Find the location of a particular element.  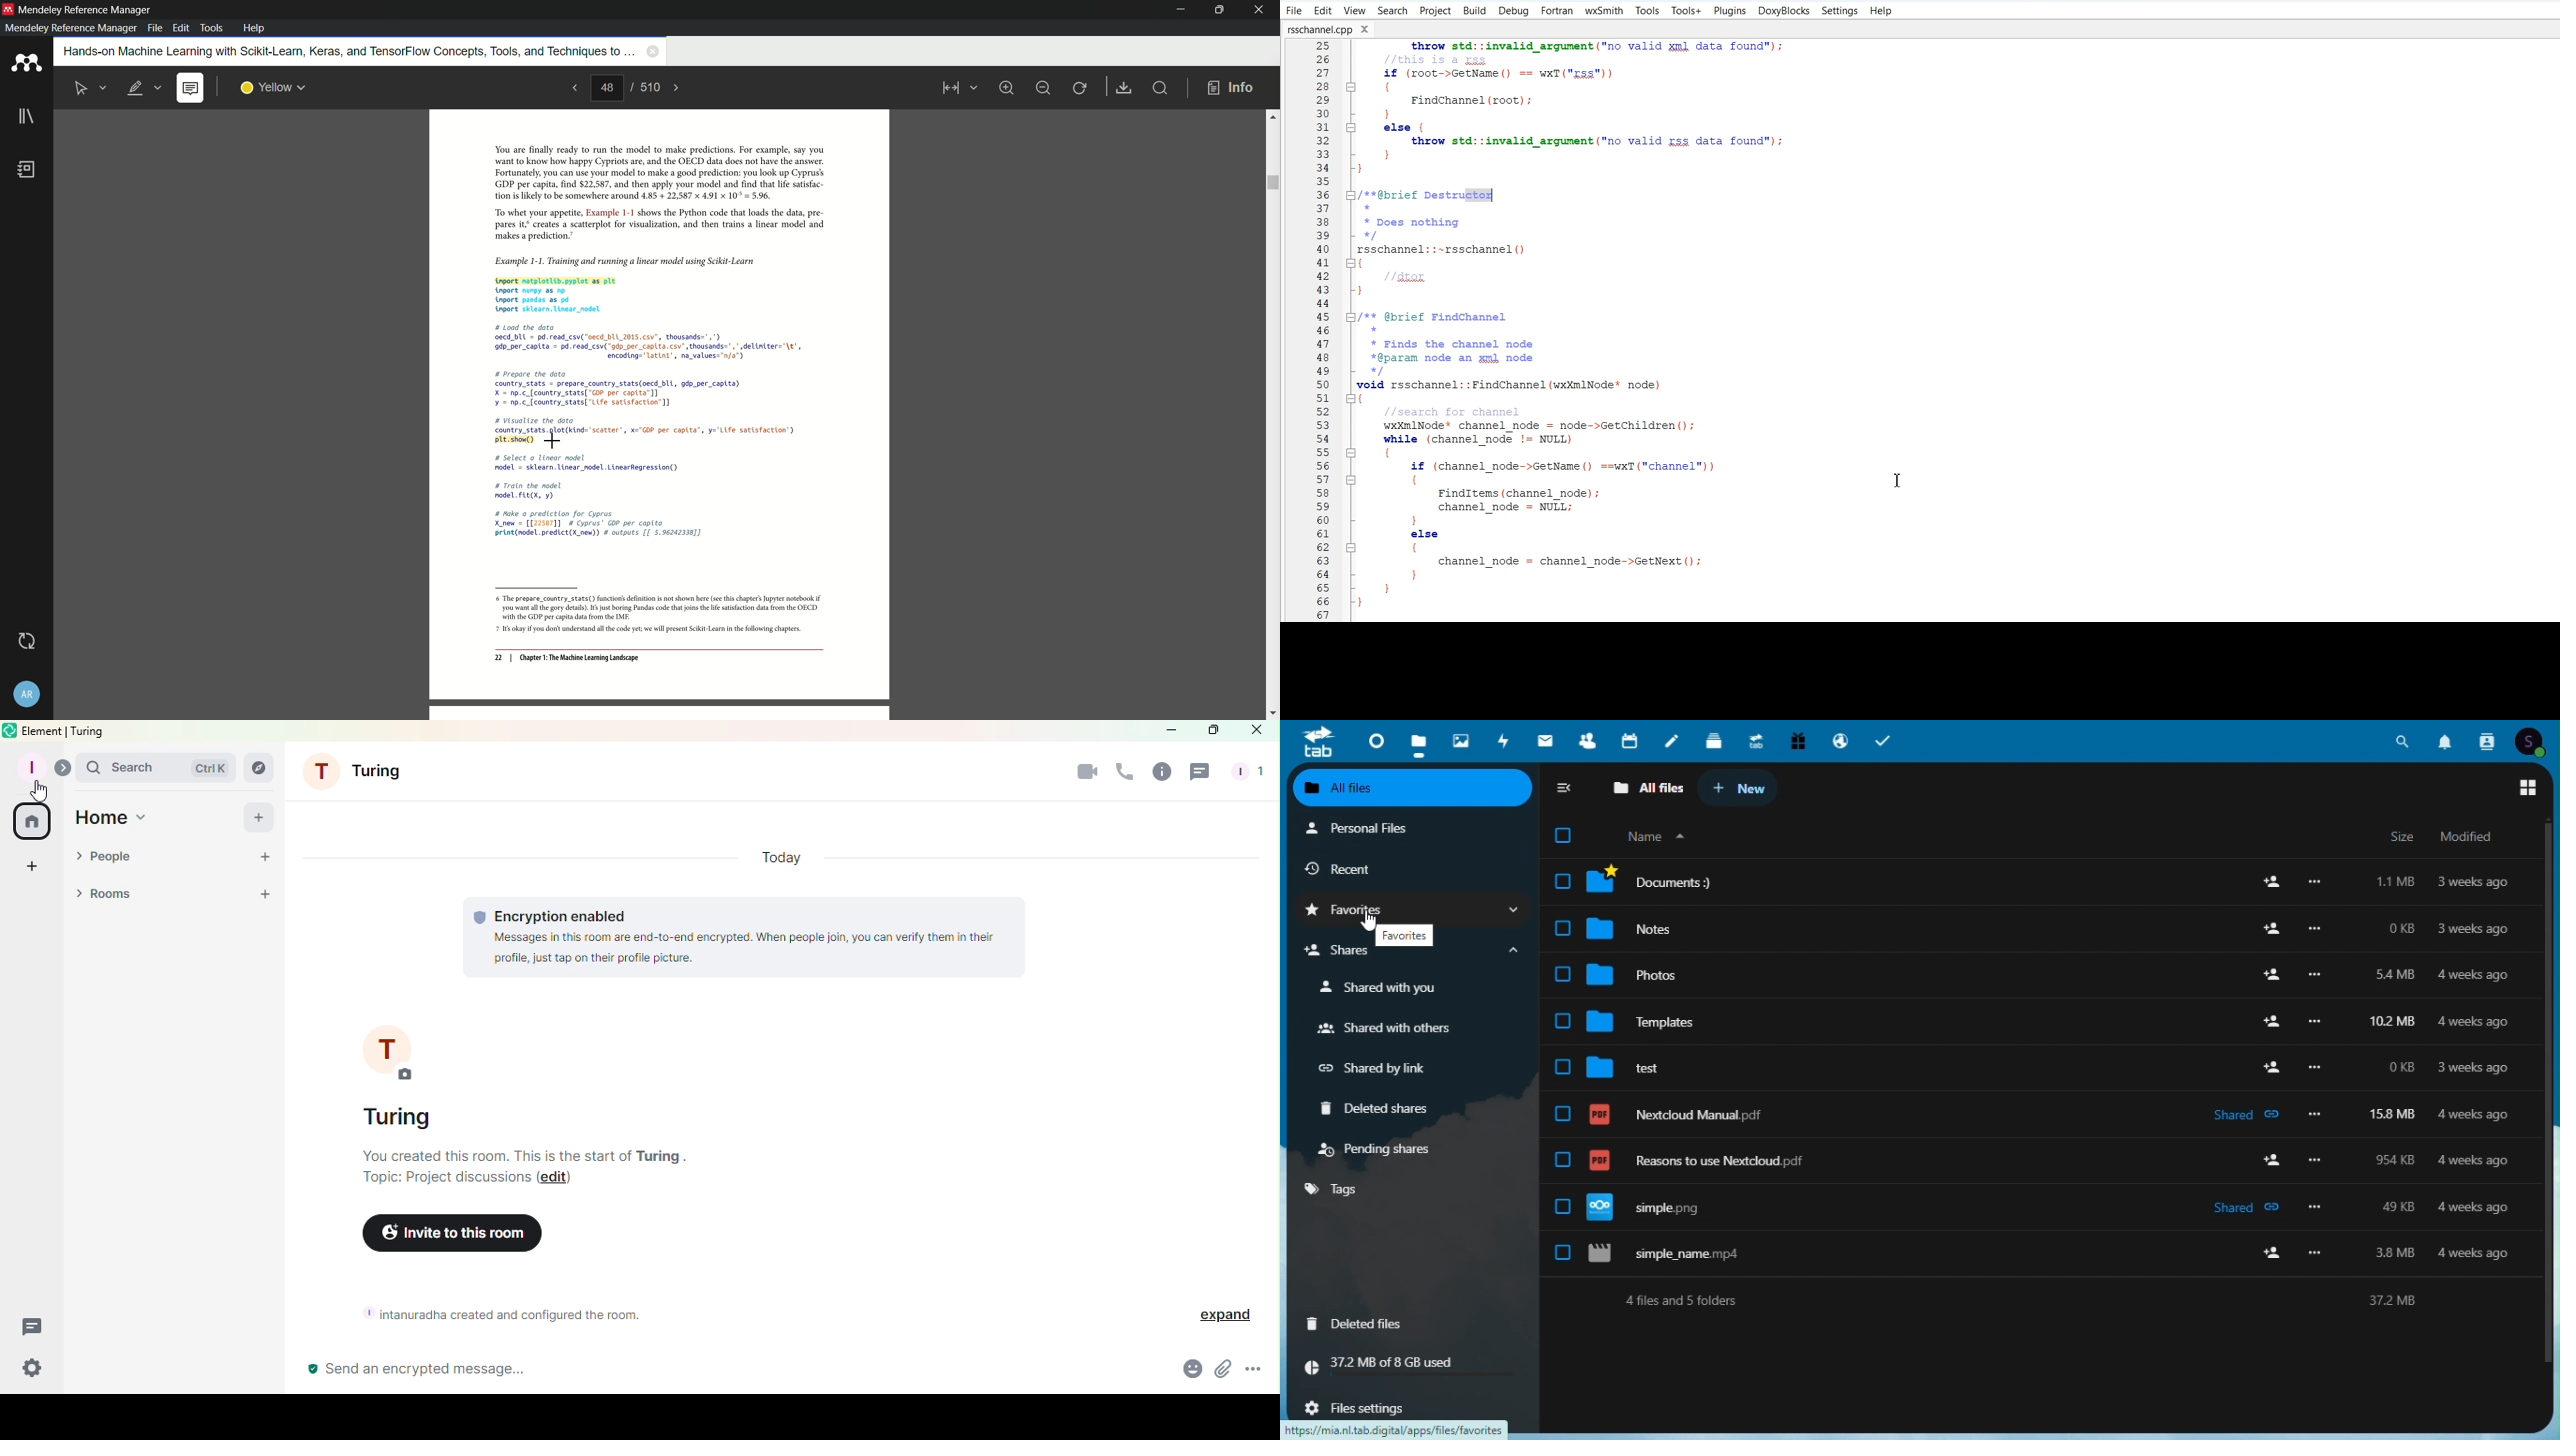

Quick settings is located at coordinates (27, 1371).